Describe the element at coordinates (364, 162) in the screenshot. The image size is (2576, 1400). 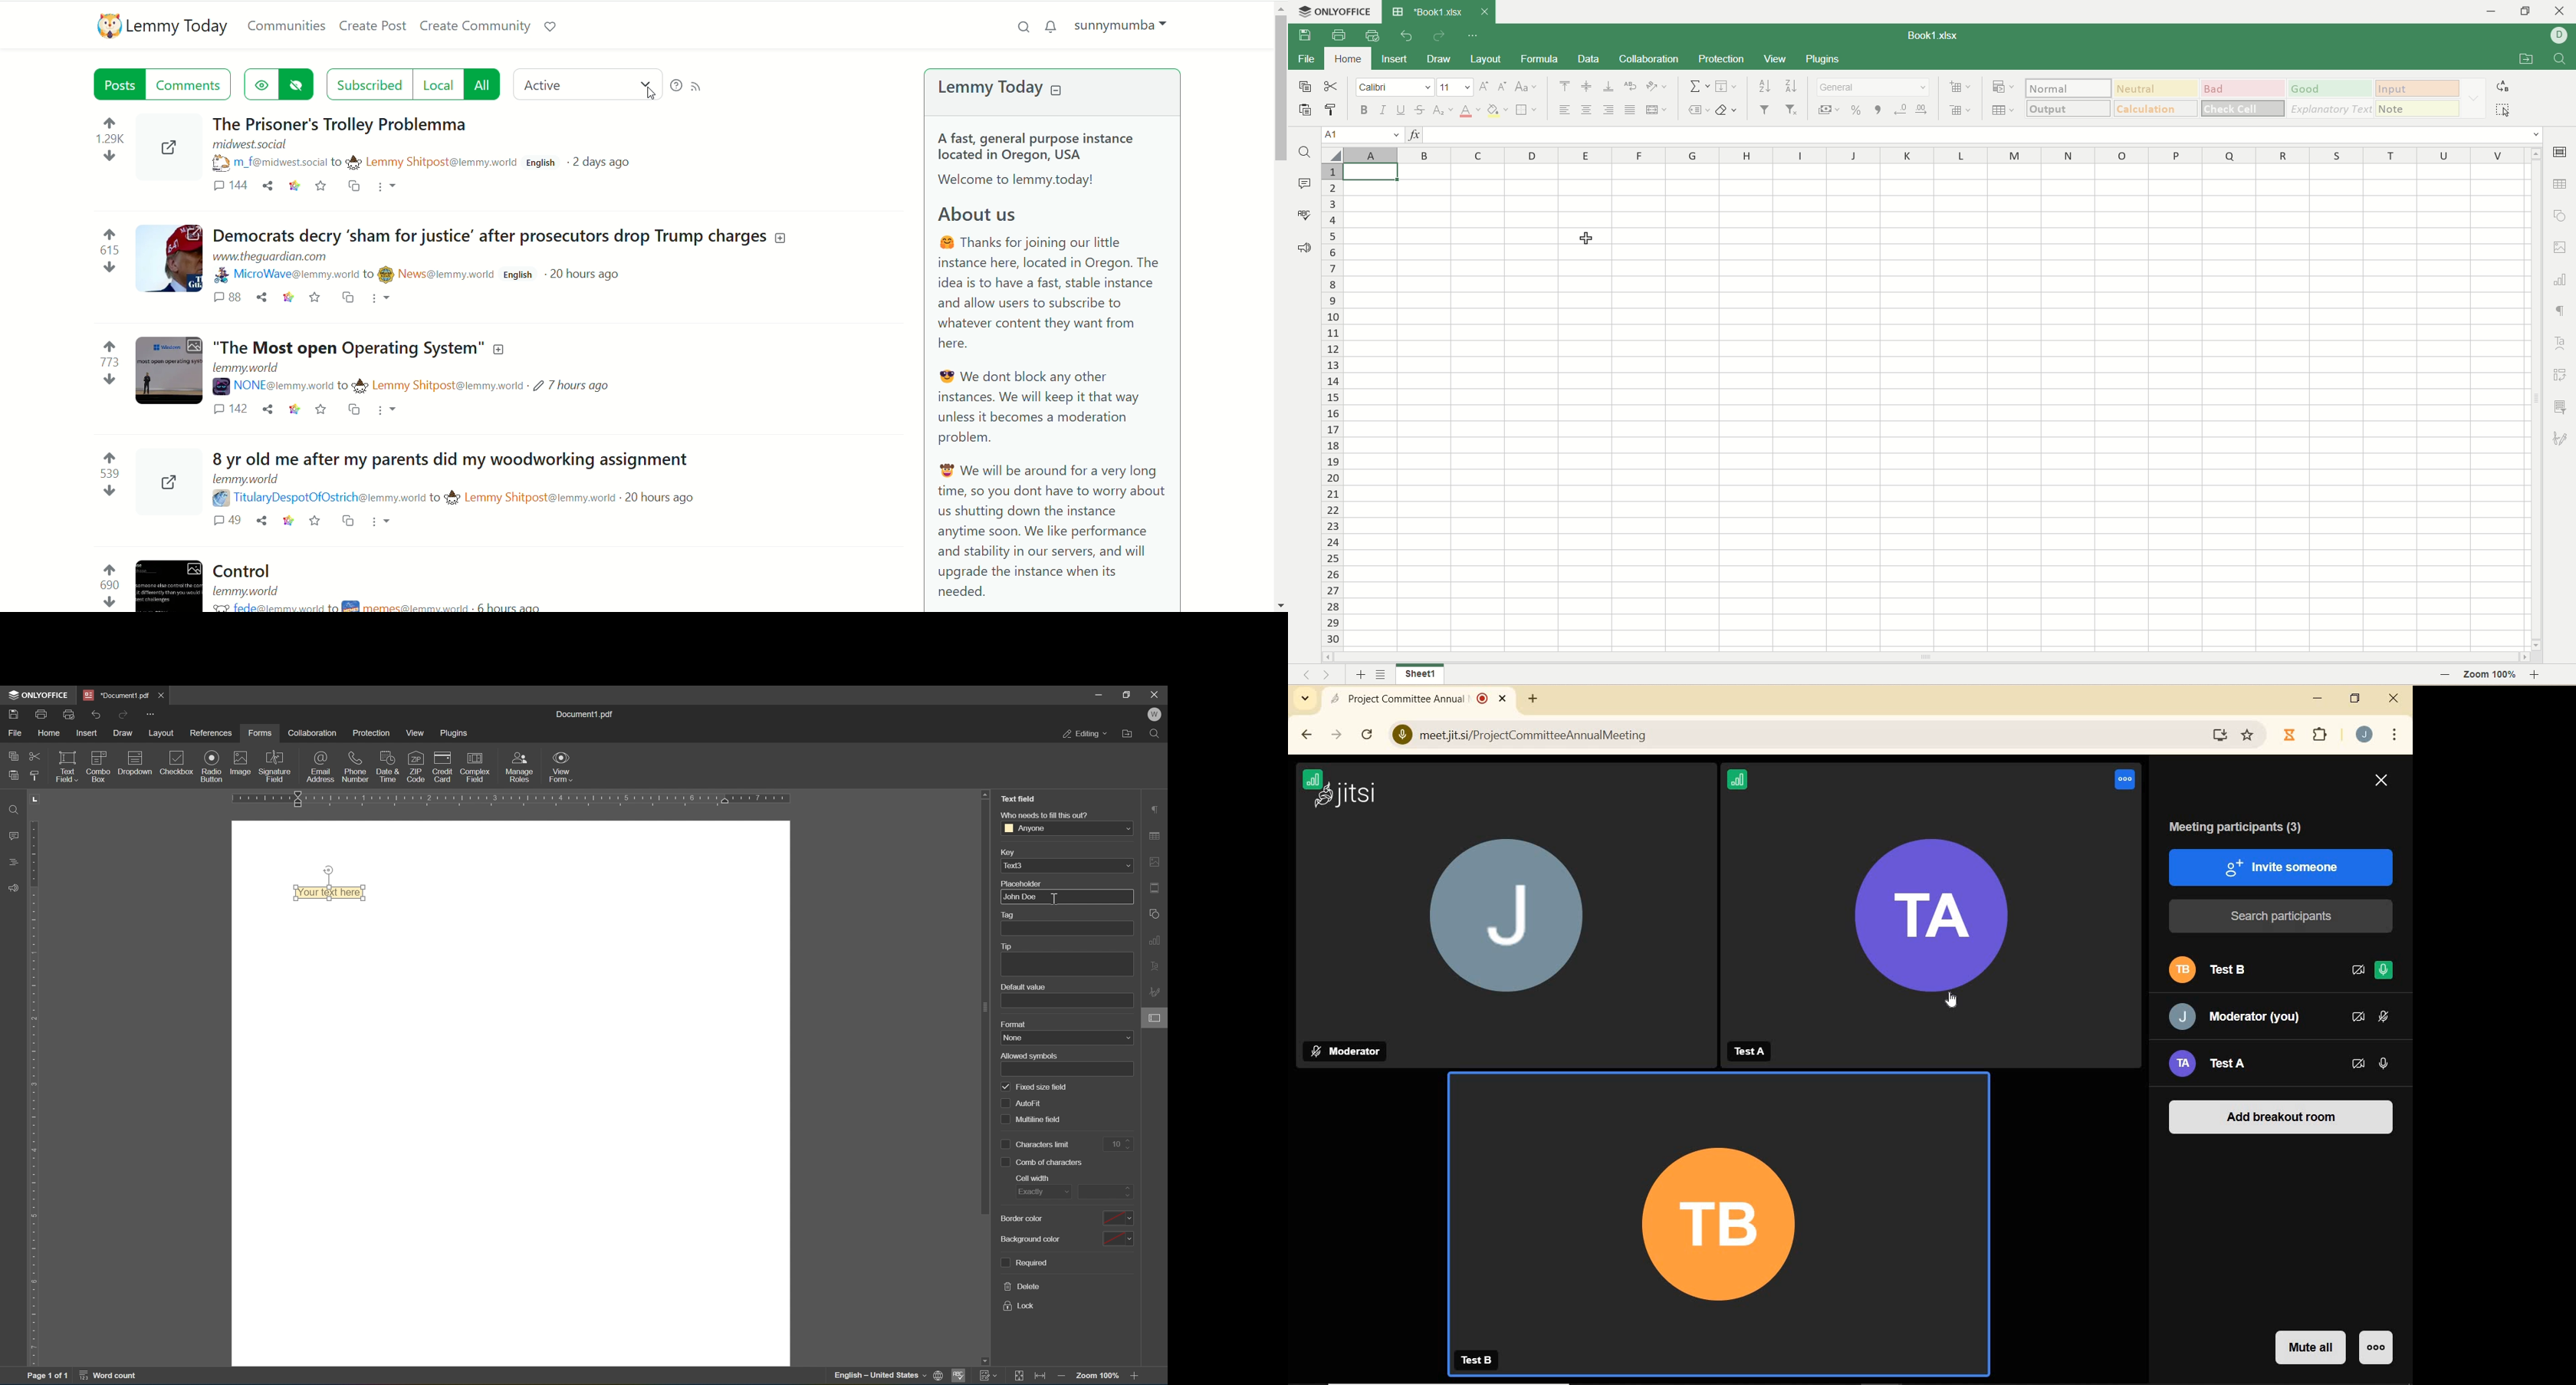
I see `m_f@midwest.social to Lemmy Shitpost@lemmy.world` at that location.